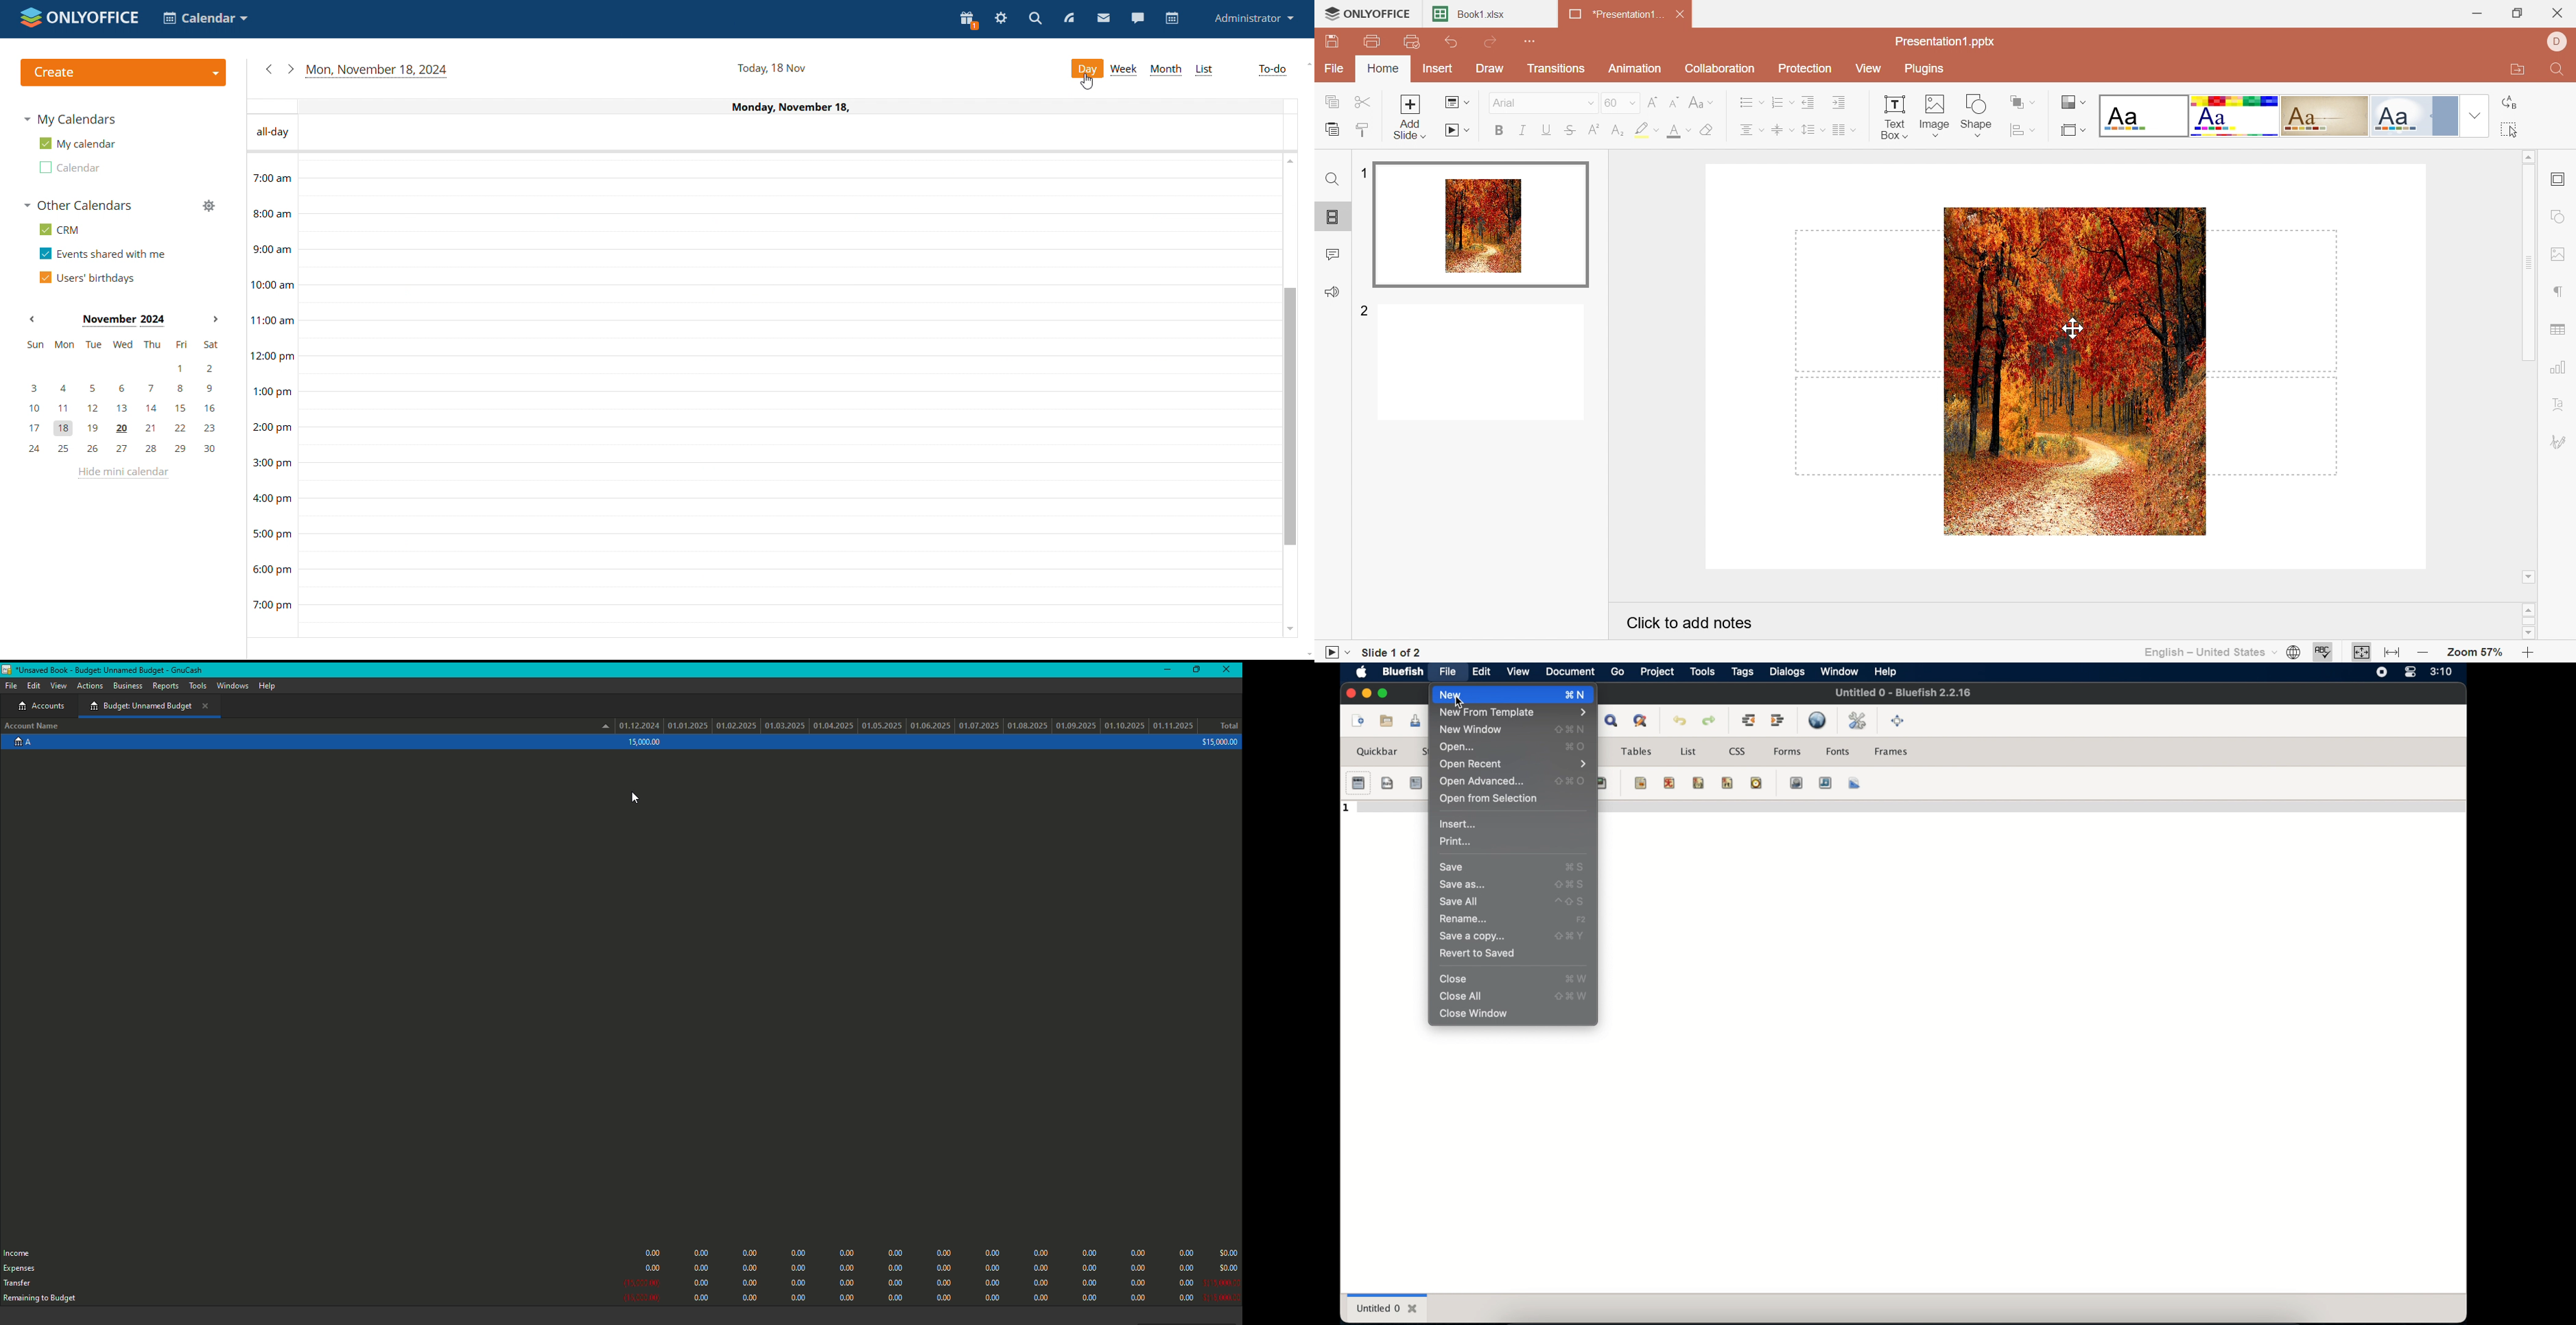 The image size is (2576, 1344). What do you see at coordinates (2293, 654) in the screenshot?
I see `Set document language` at bounding box center [2293, 654].